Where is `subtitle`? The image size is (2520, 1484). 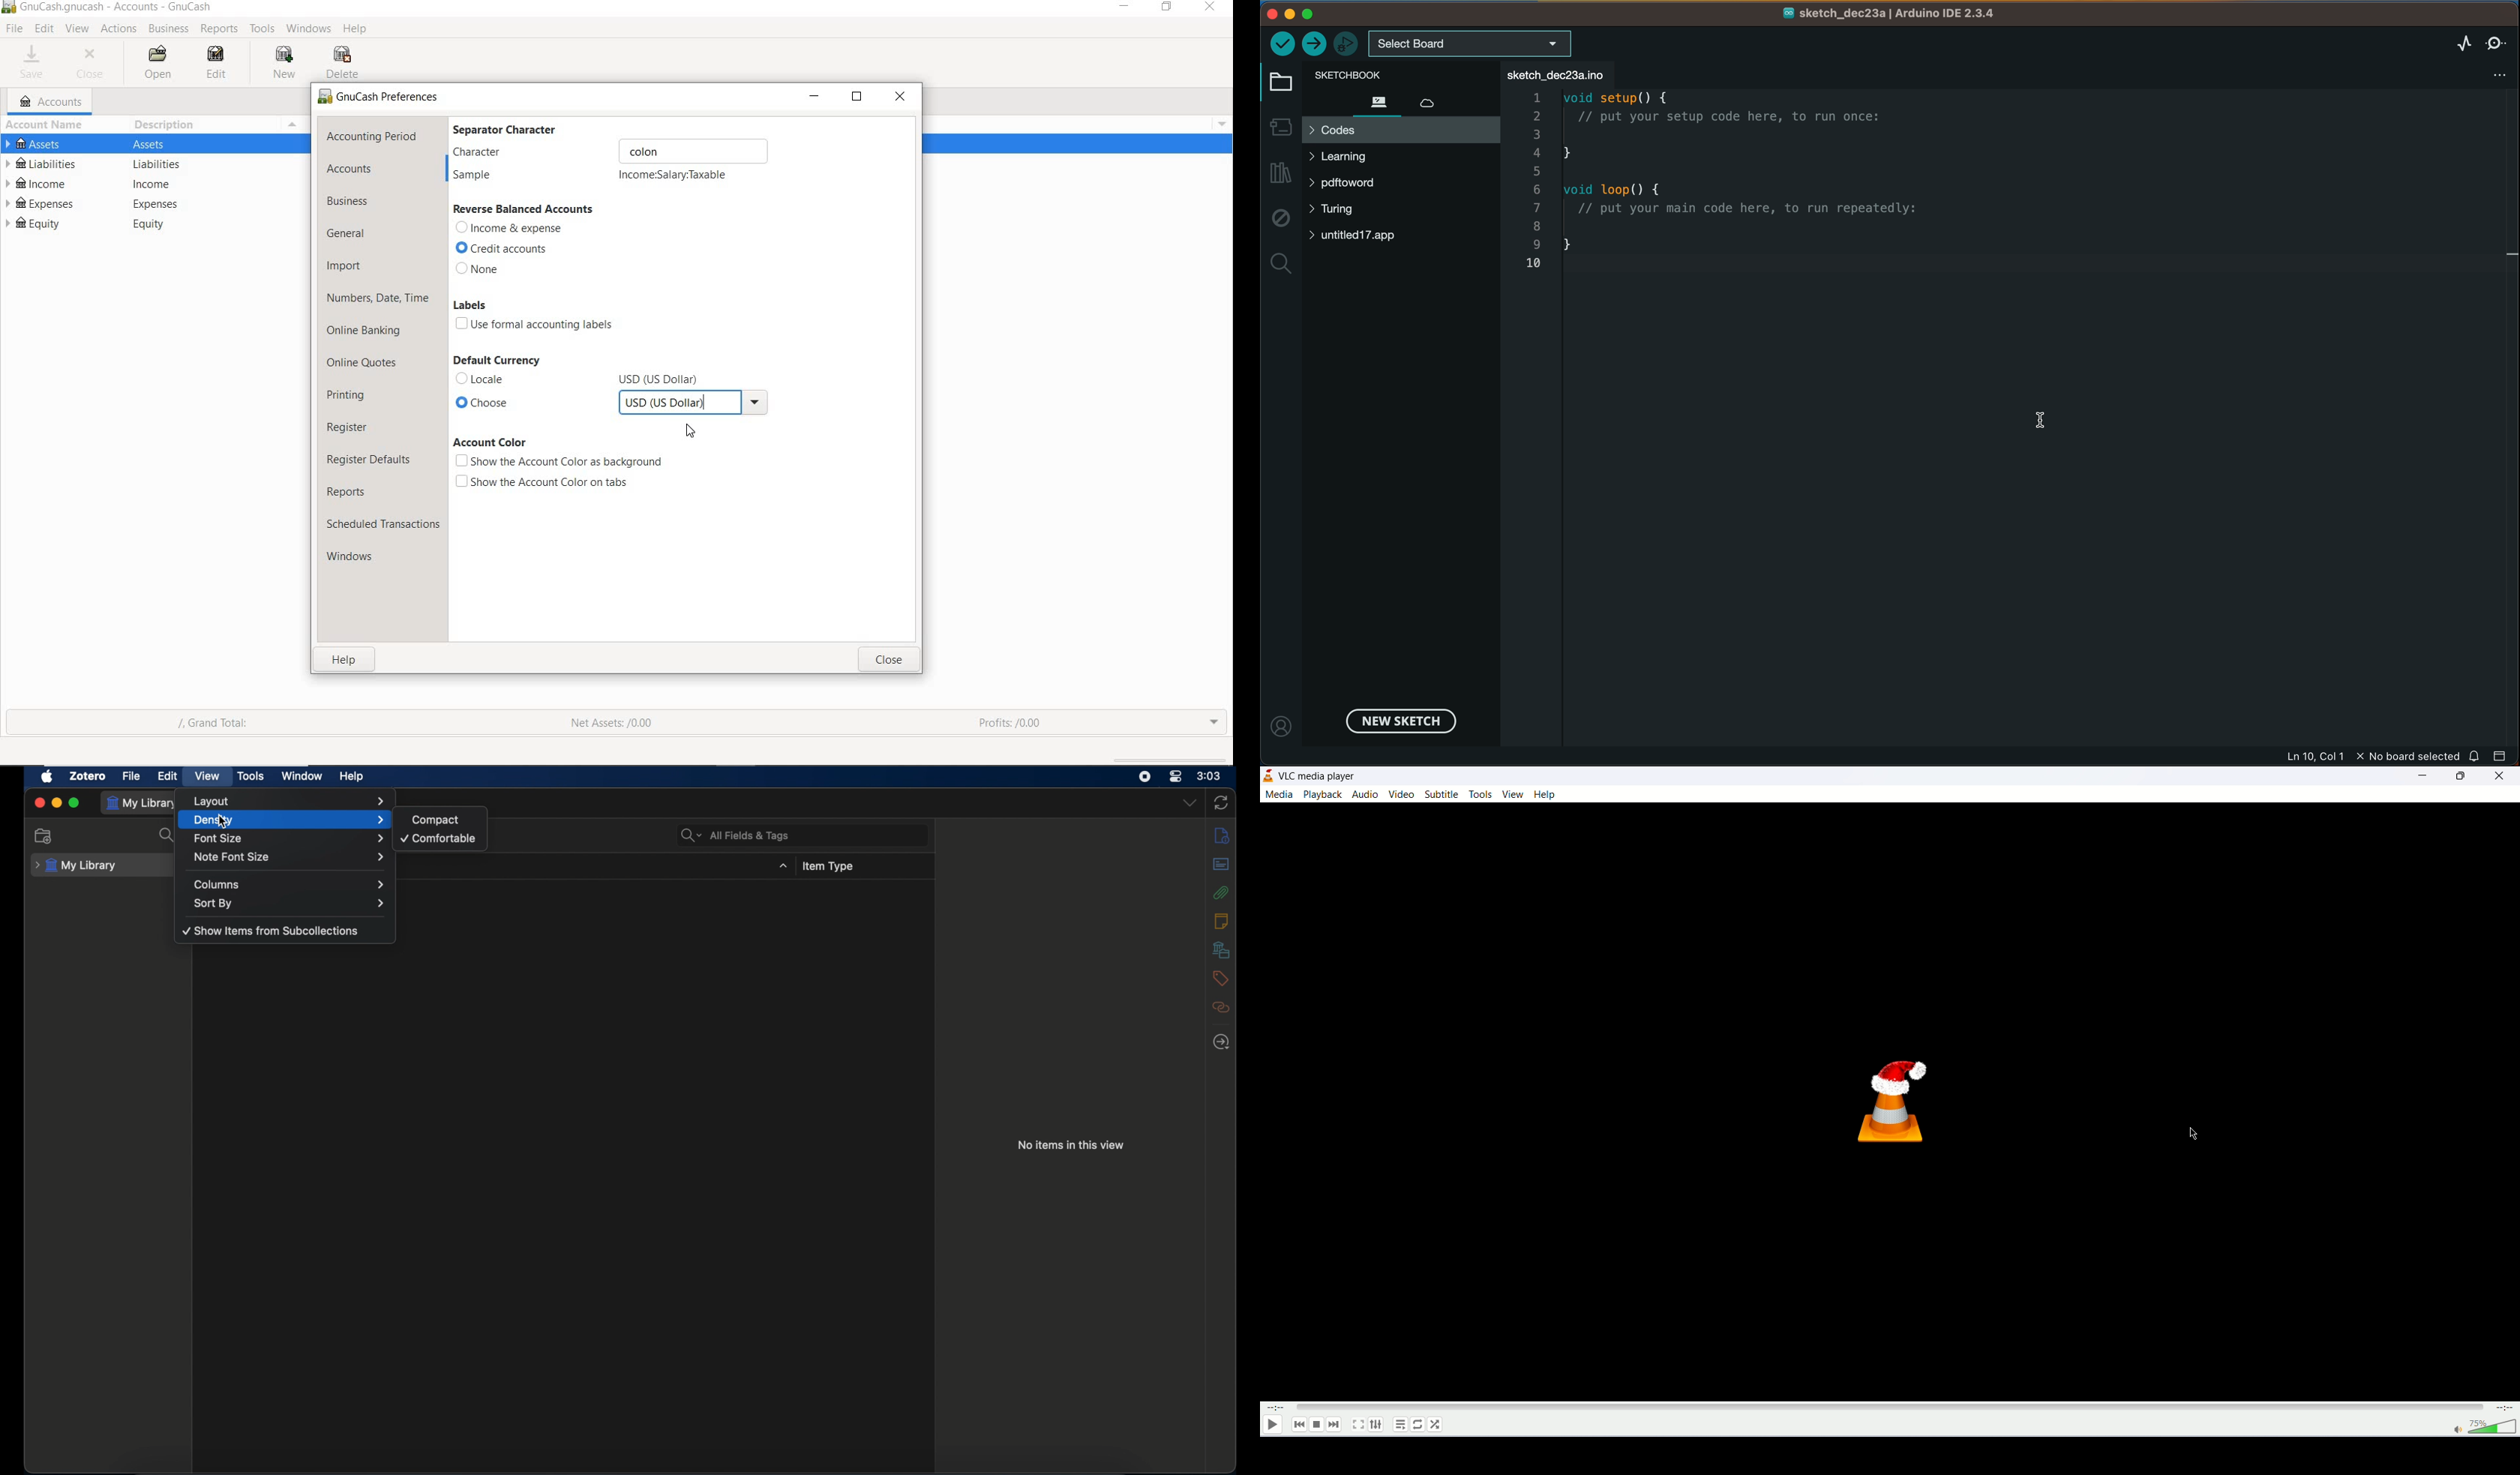 subtitle is located at coordinates (1444, 794).